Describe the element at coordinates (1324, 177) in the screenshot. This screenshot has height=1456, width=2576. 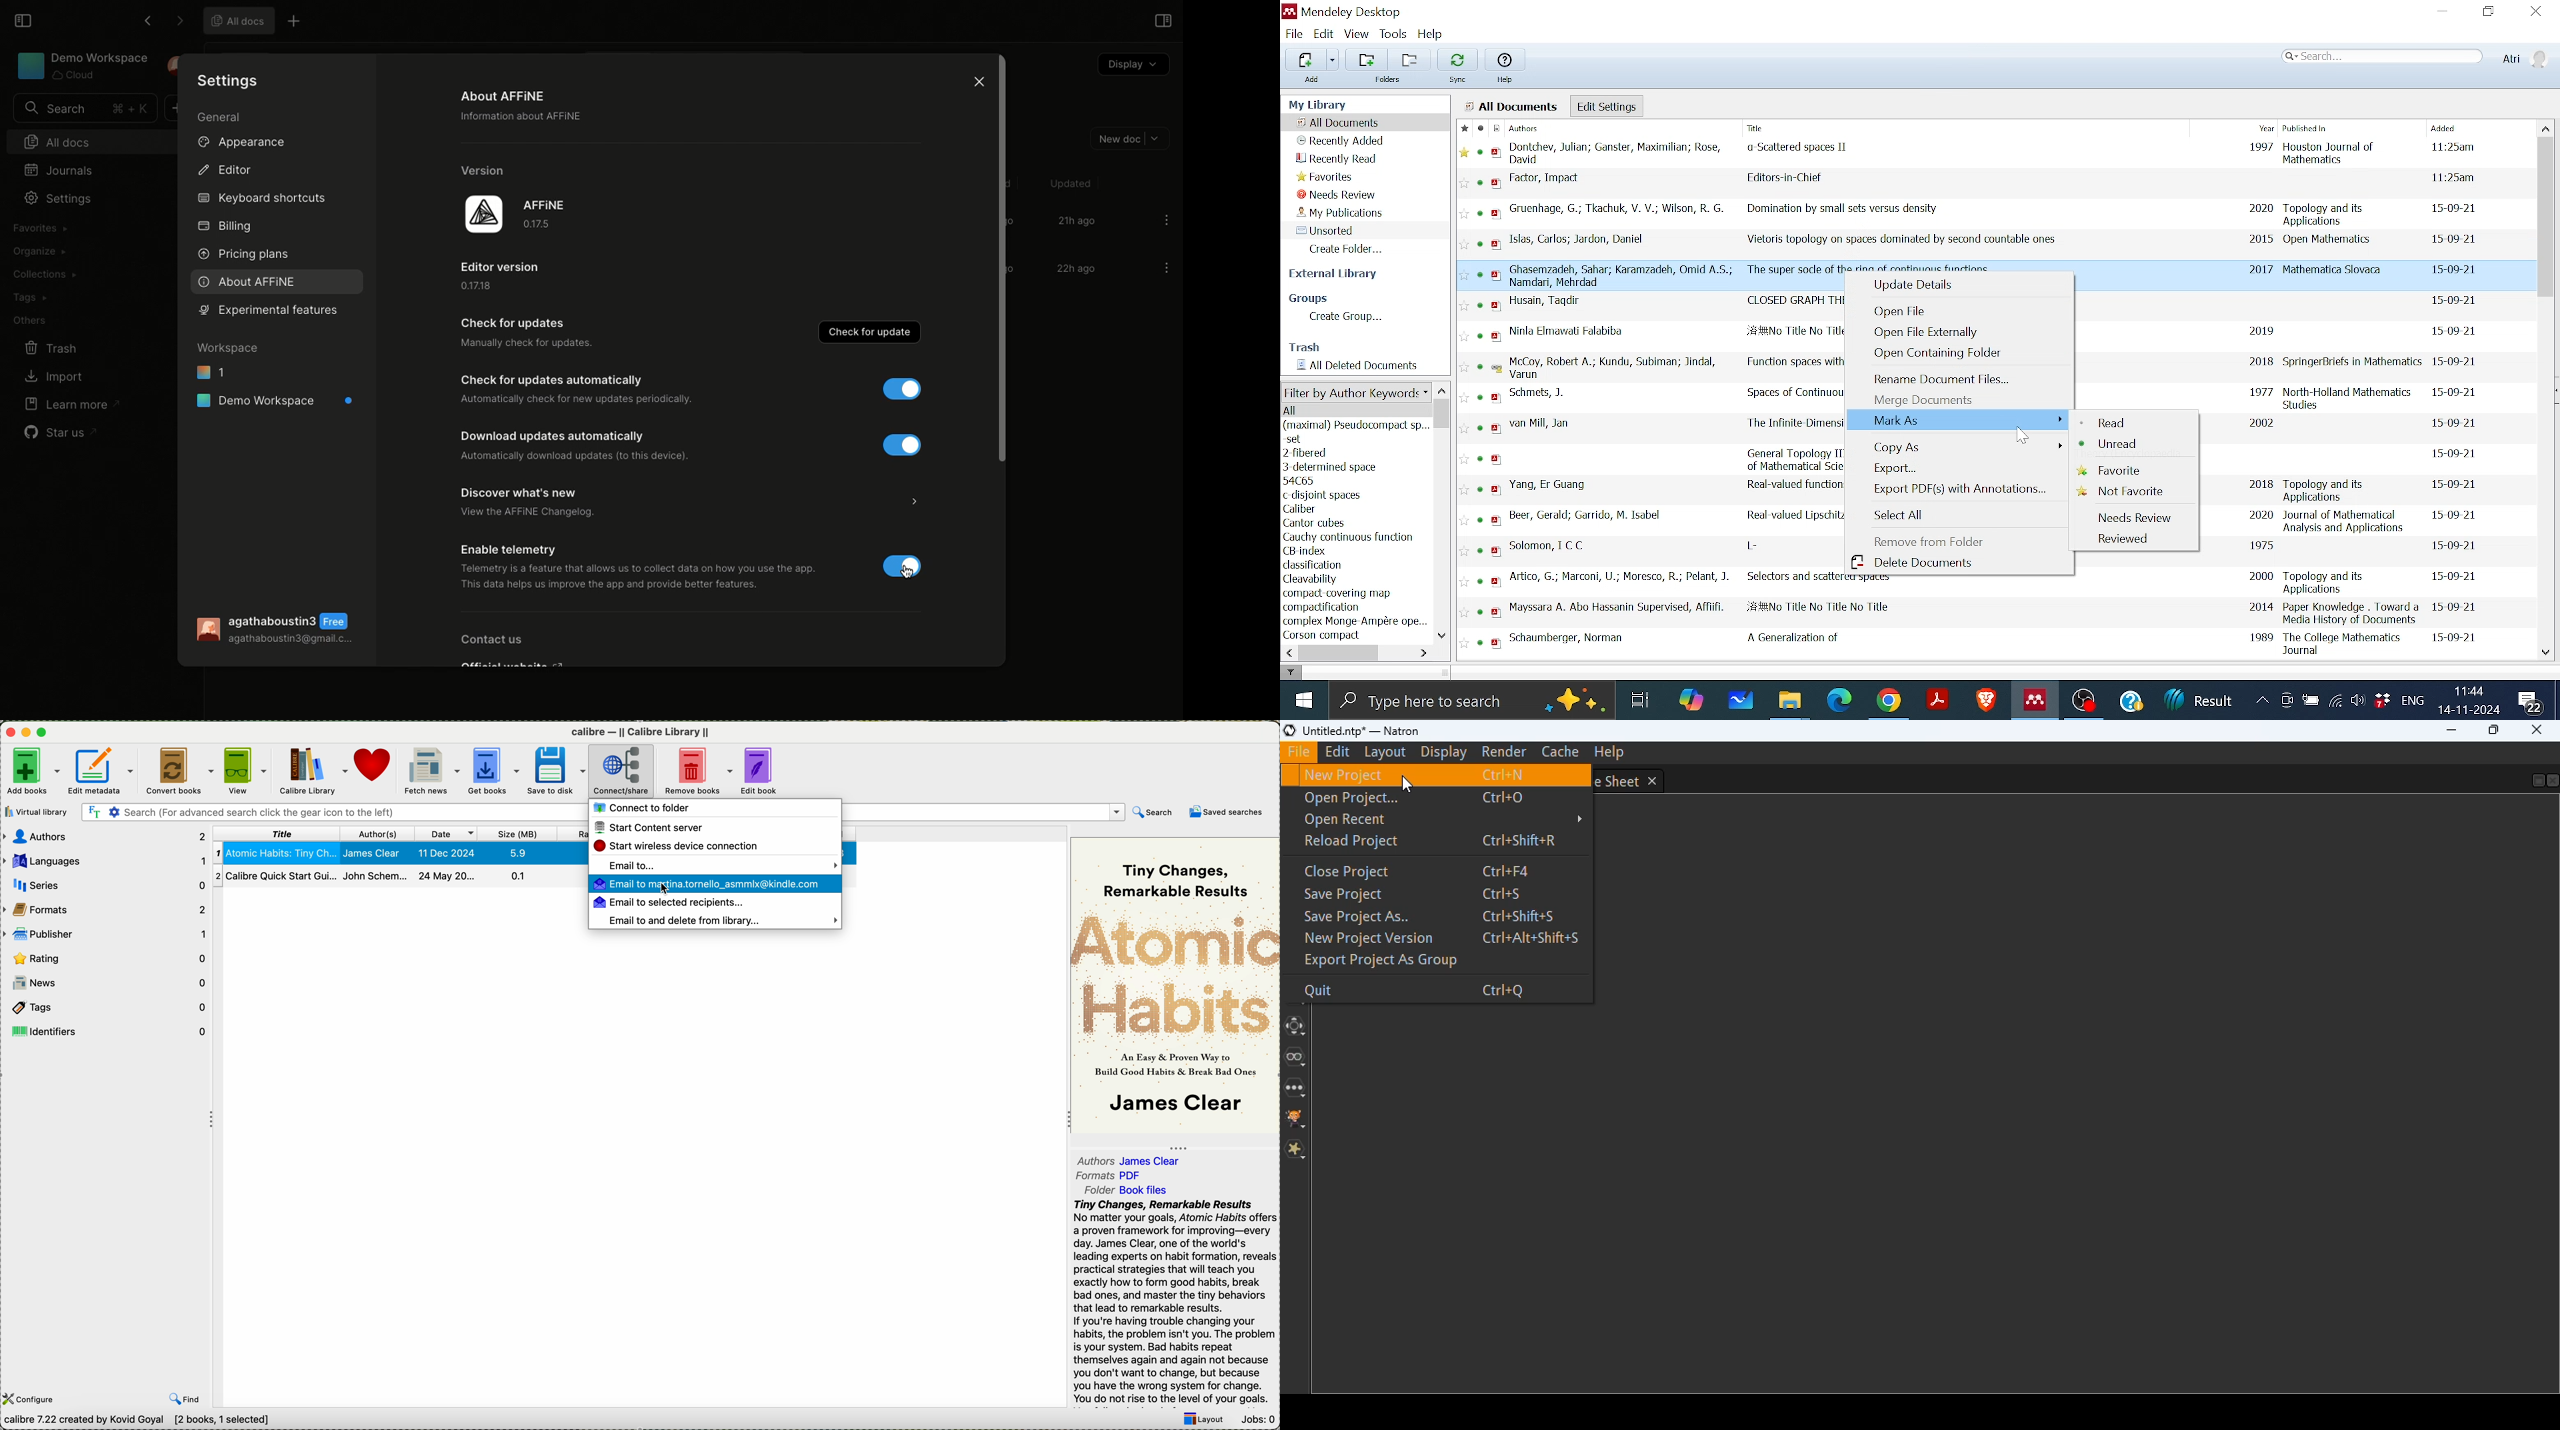
I see `Favorites` at that location.